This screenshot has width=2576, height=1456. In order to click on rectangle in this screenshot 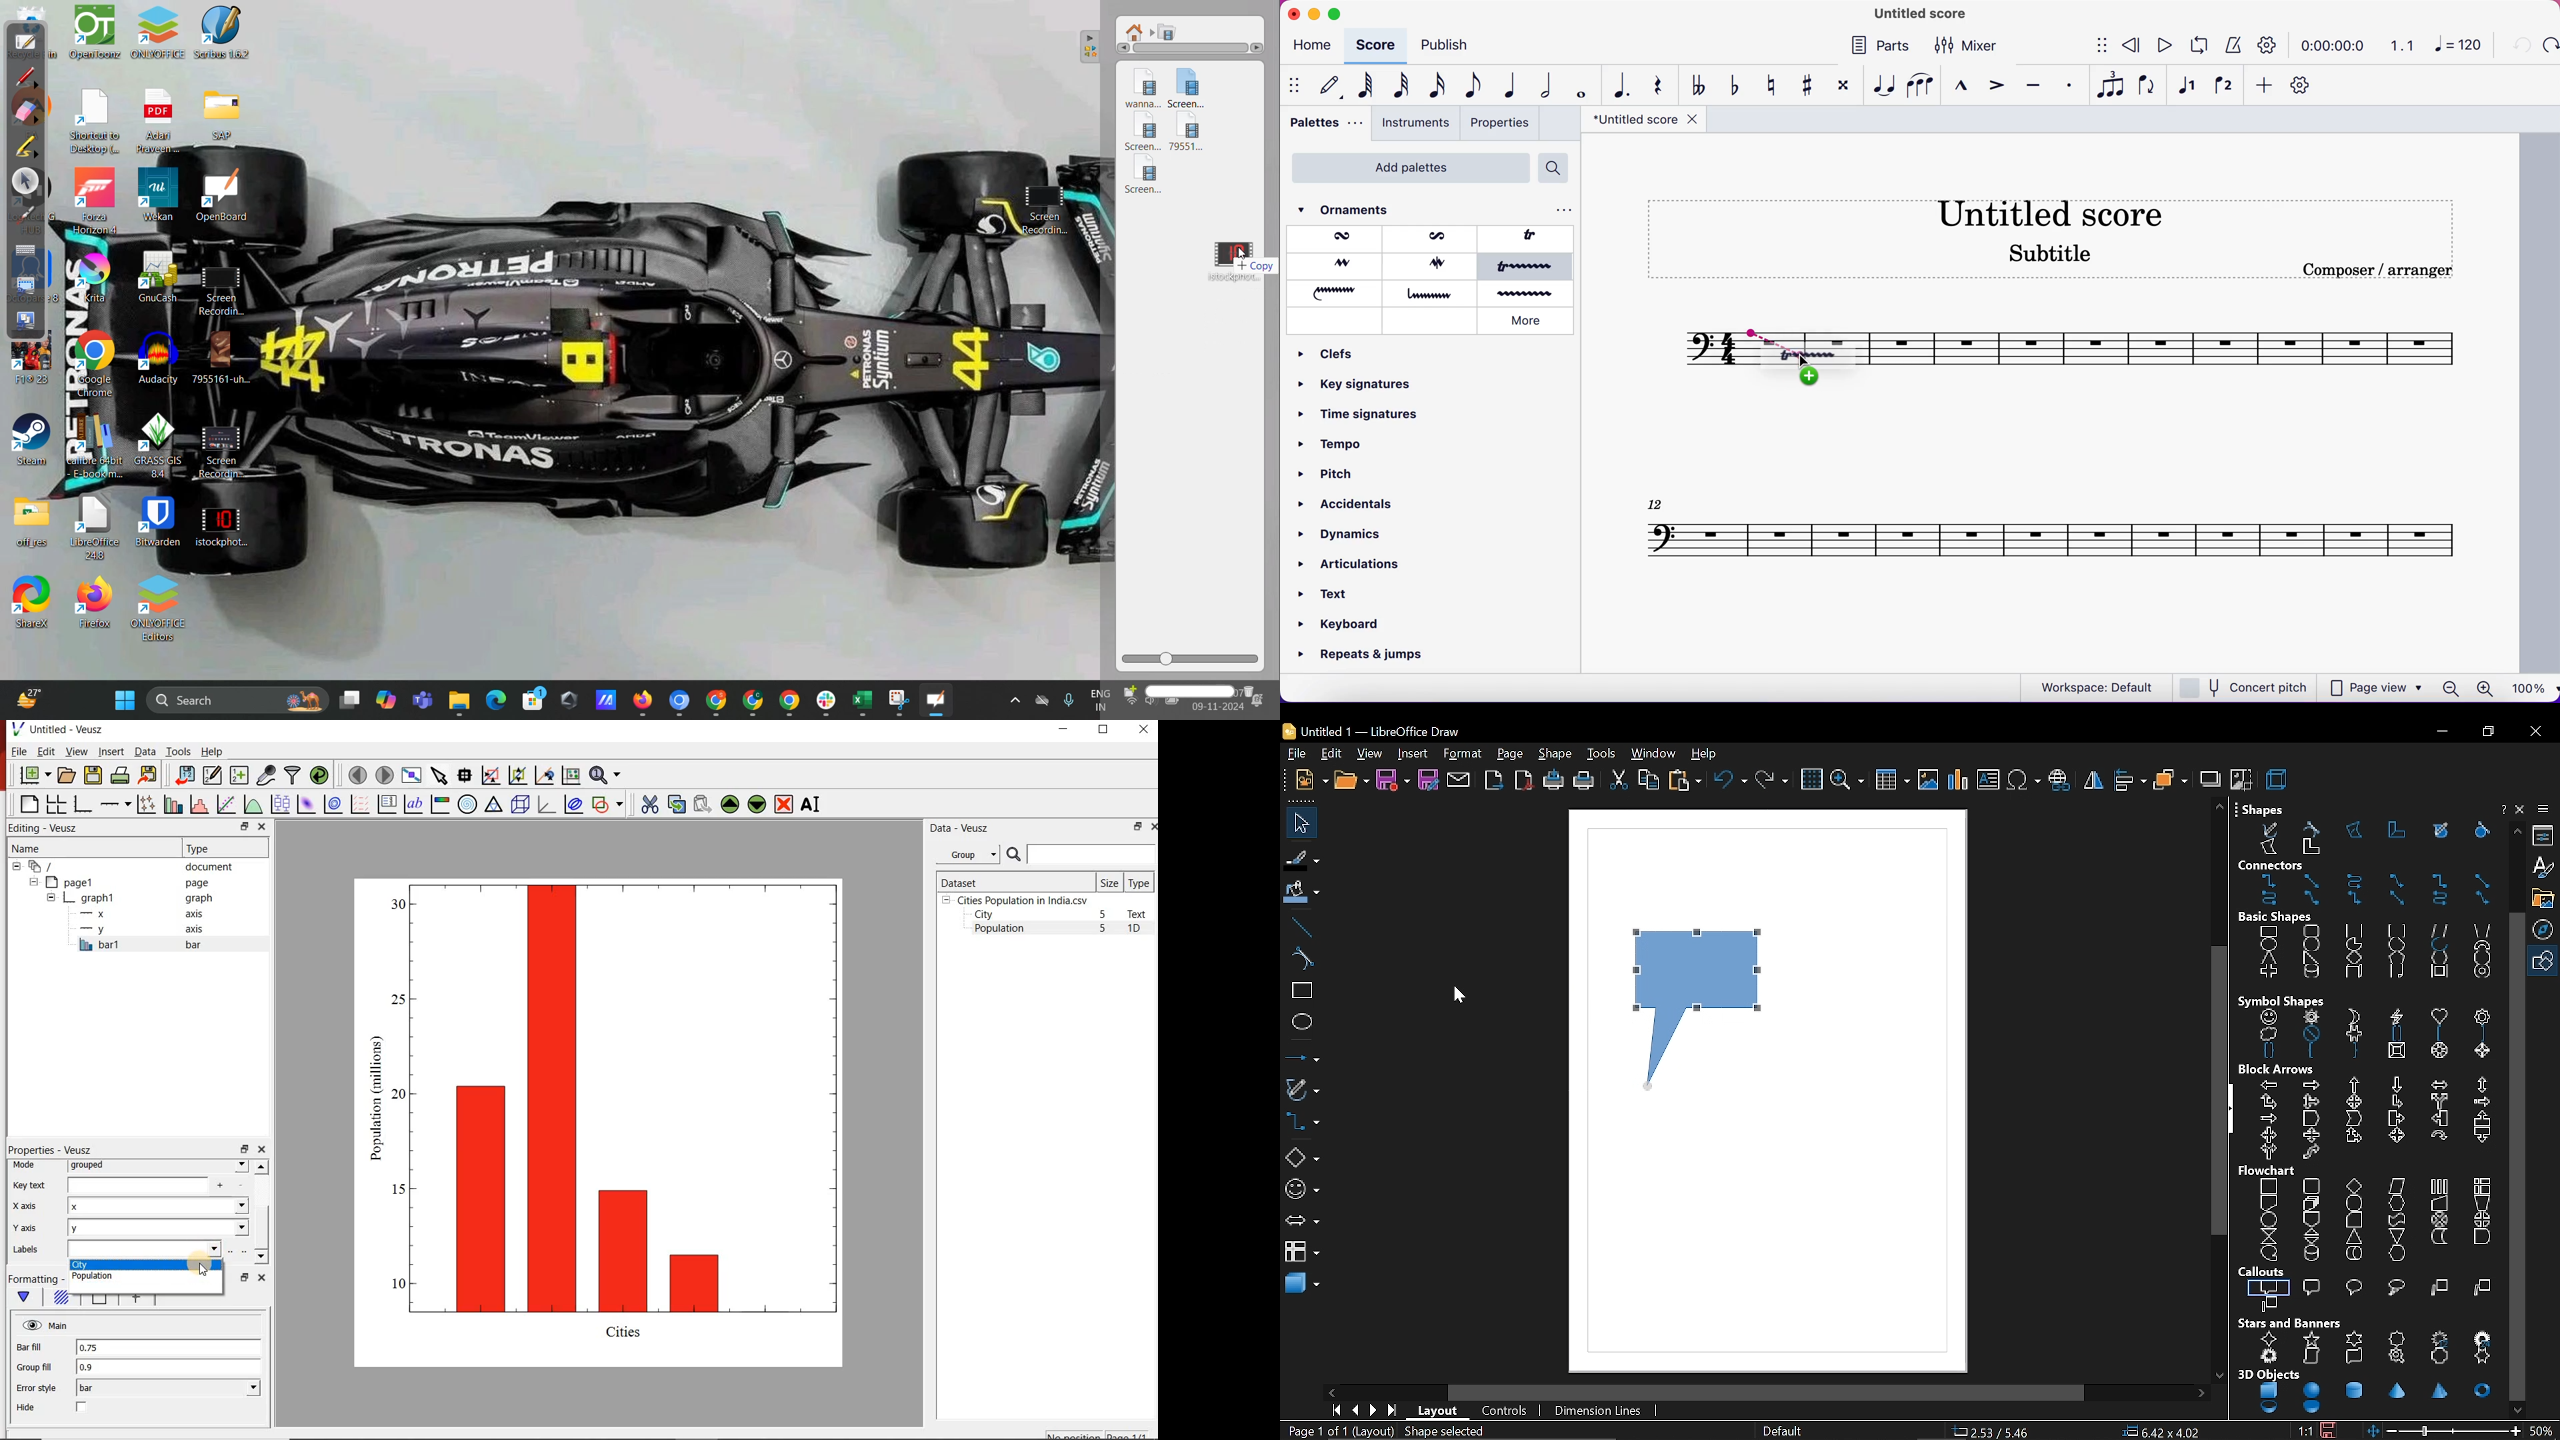, I will do `click(2269, 932)`.